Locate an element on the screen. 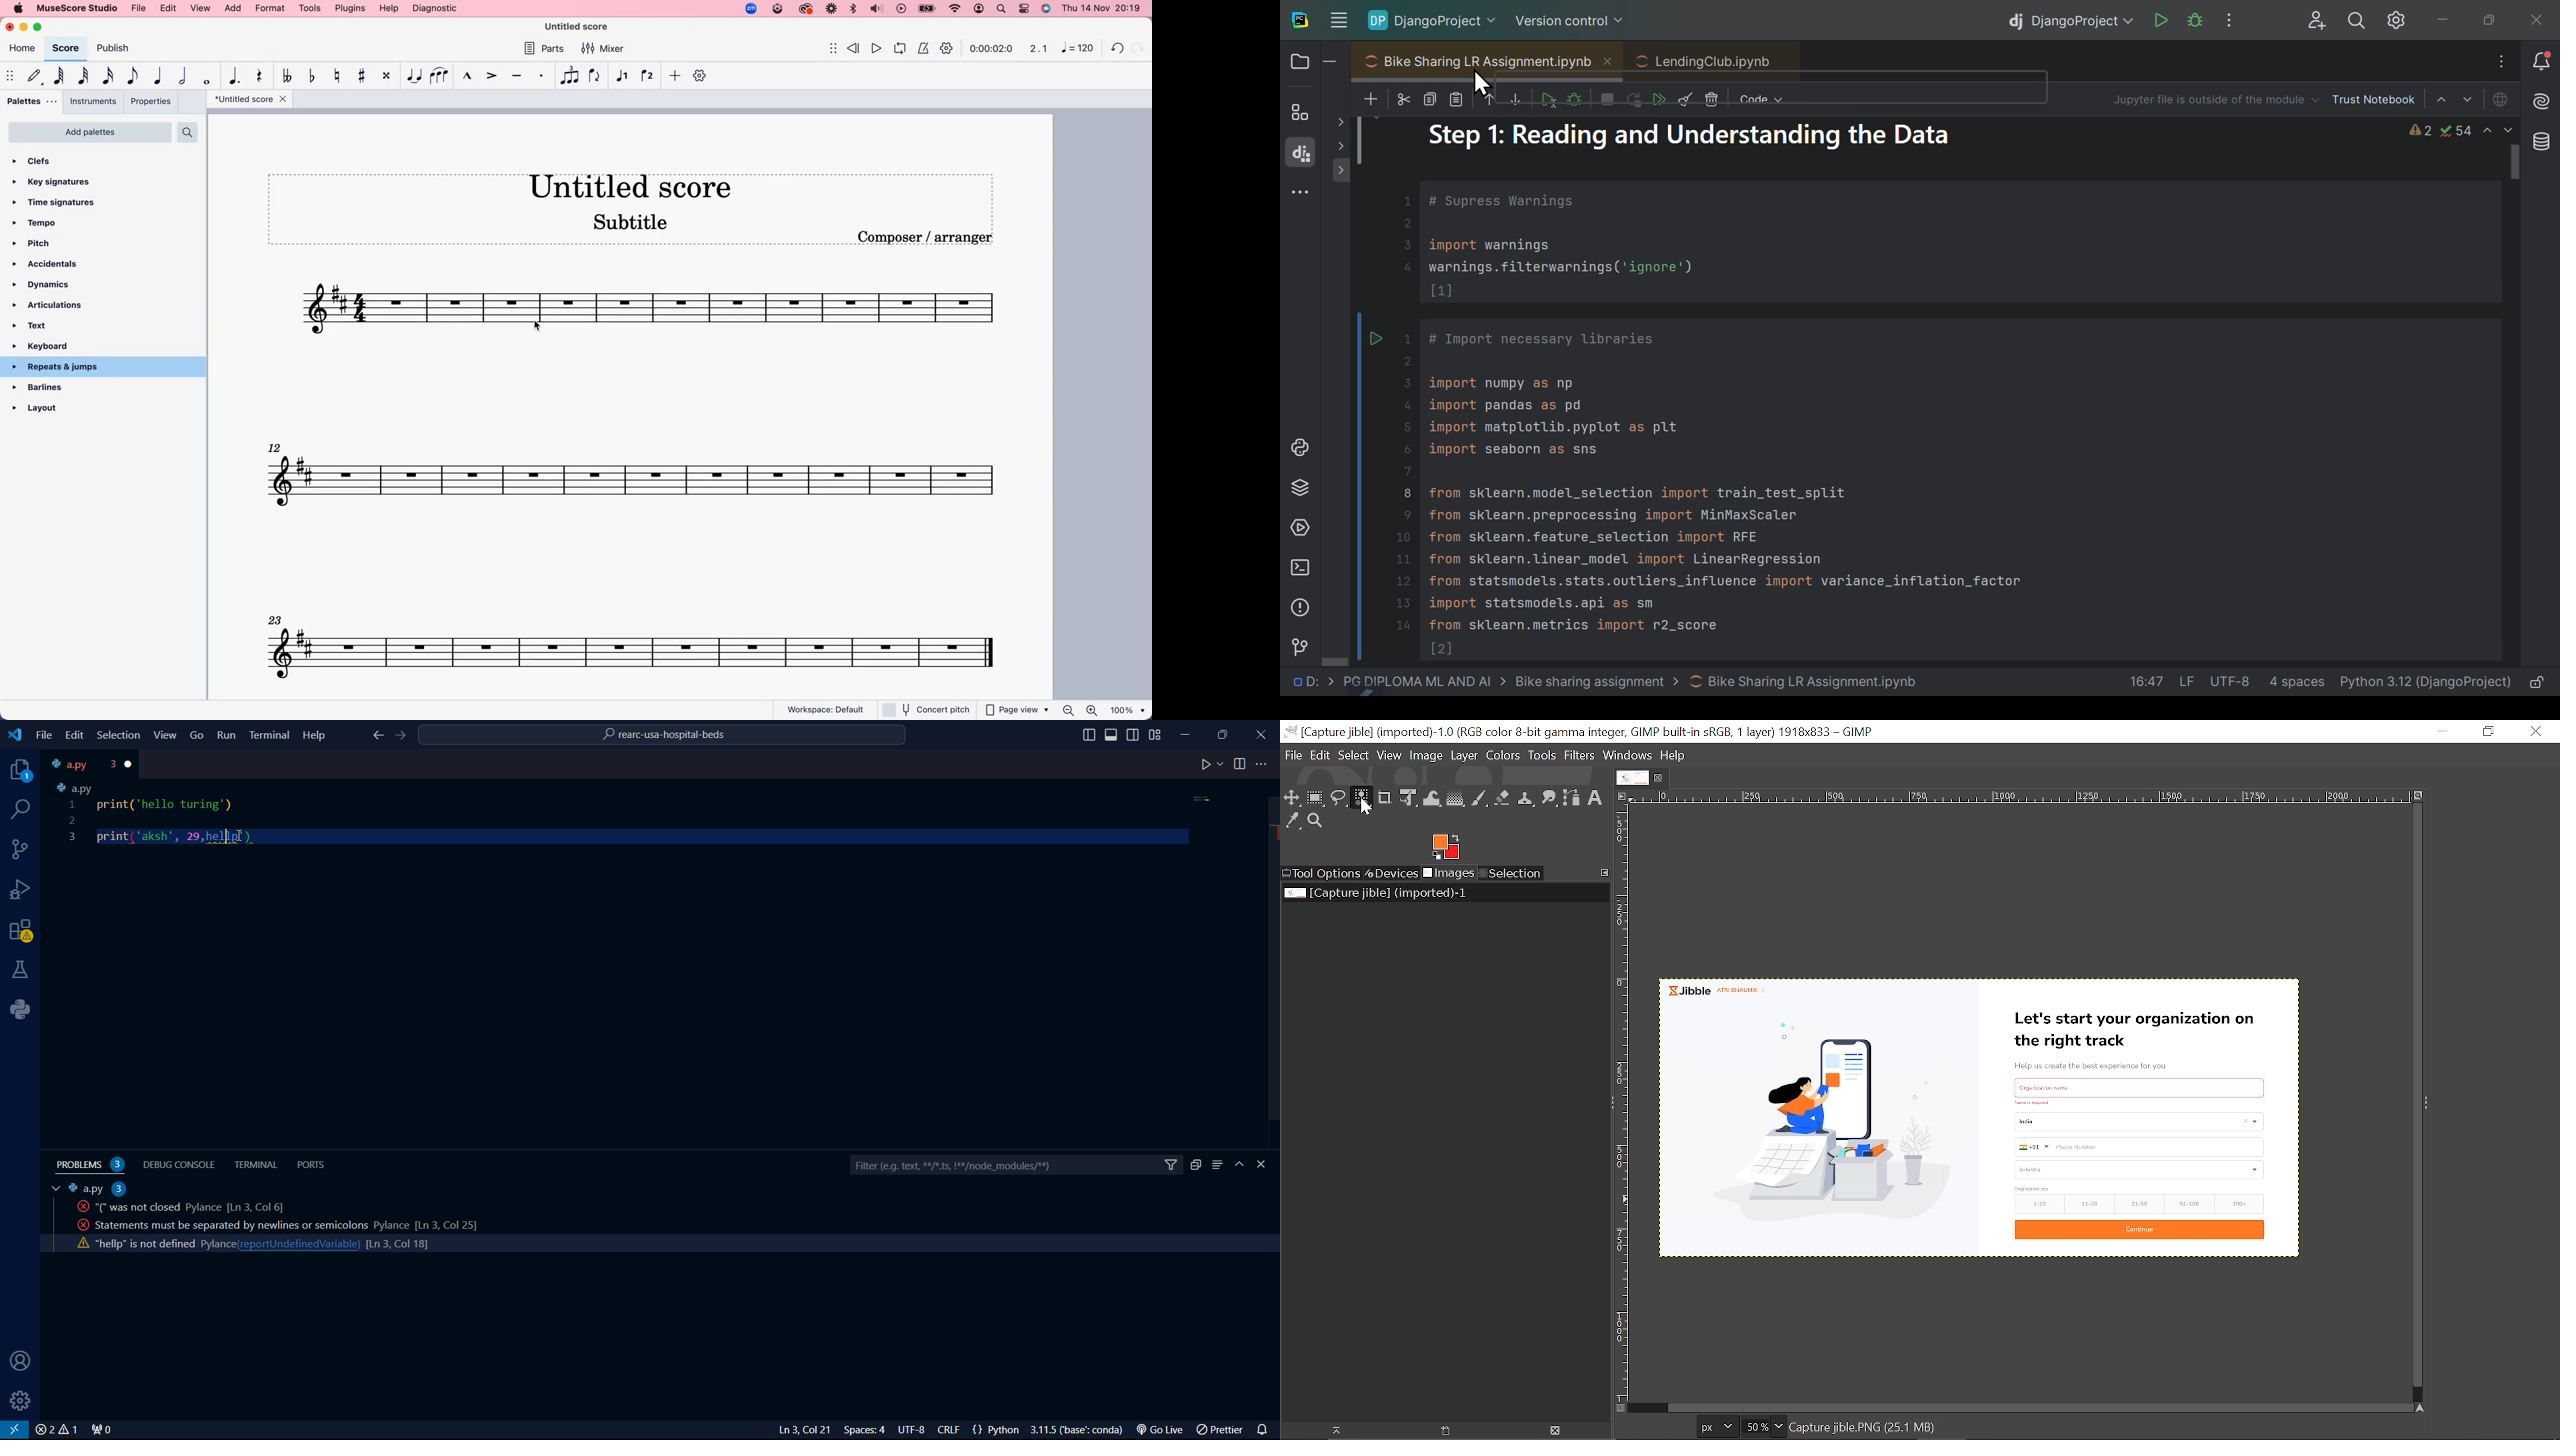 This screenshot has height=1456, width=2576. 16th note is located at coordinates (111, 75).